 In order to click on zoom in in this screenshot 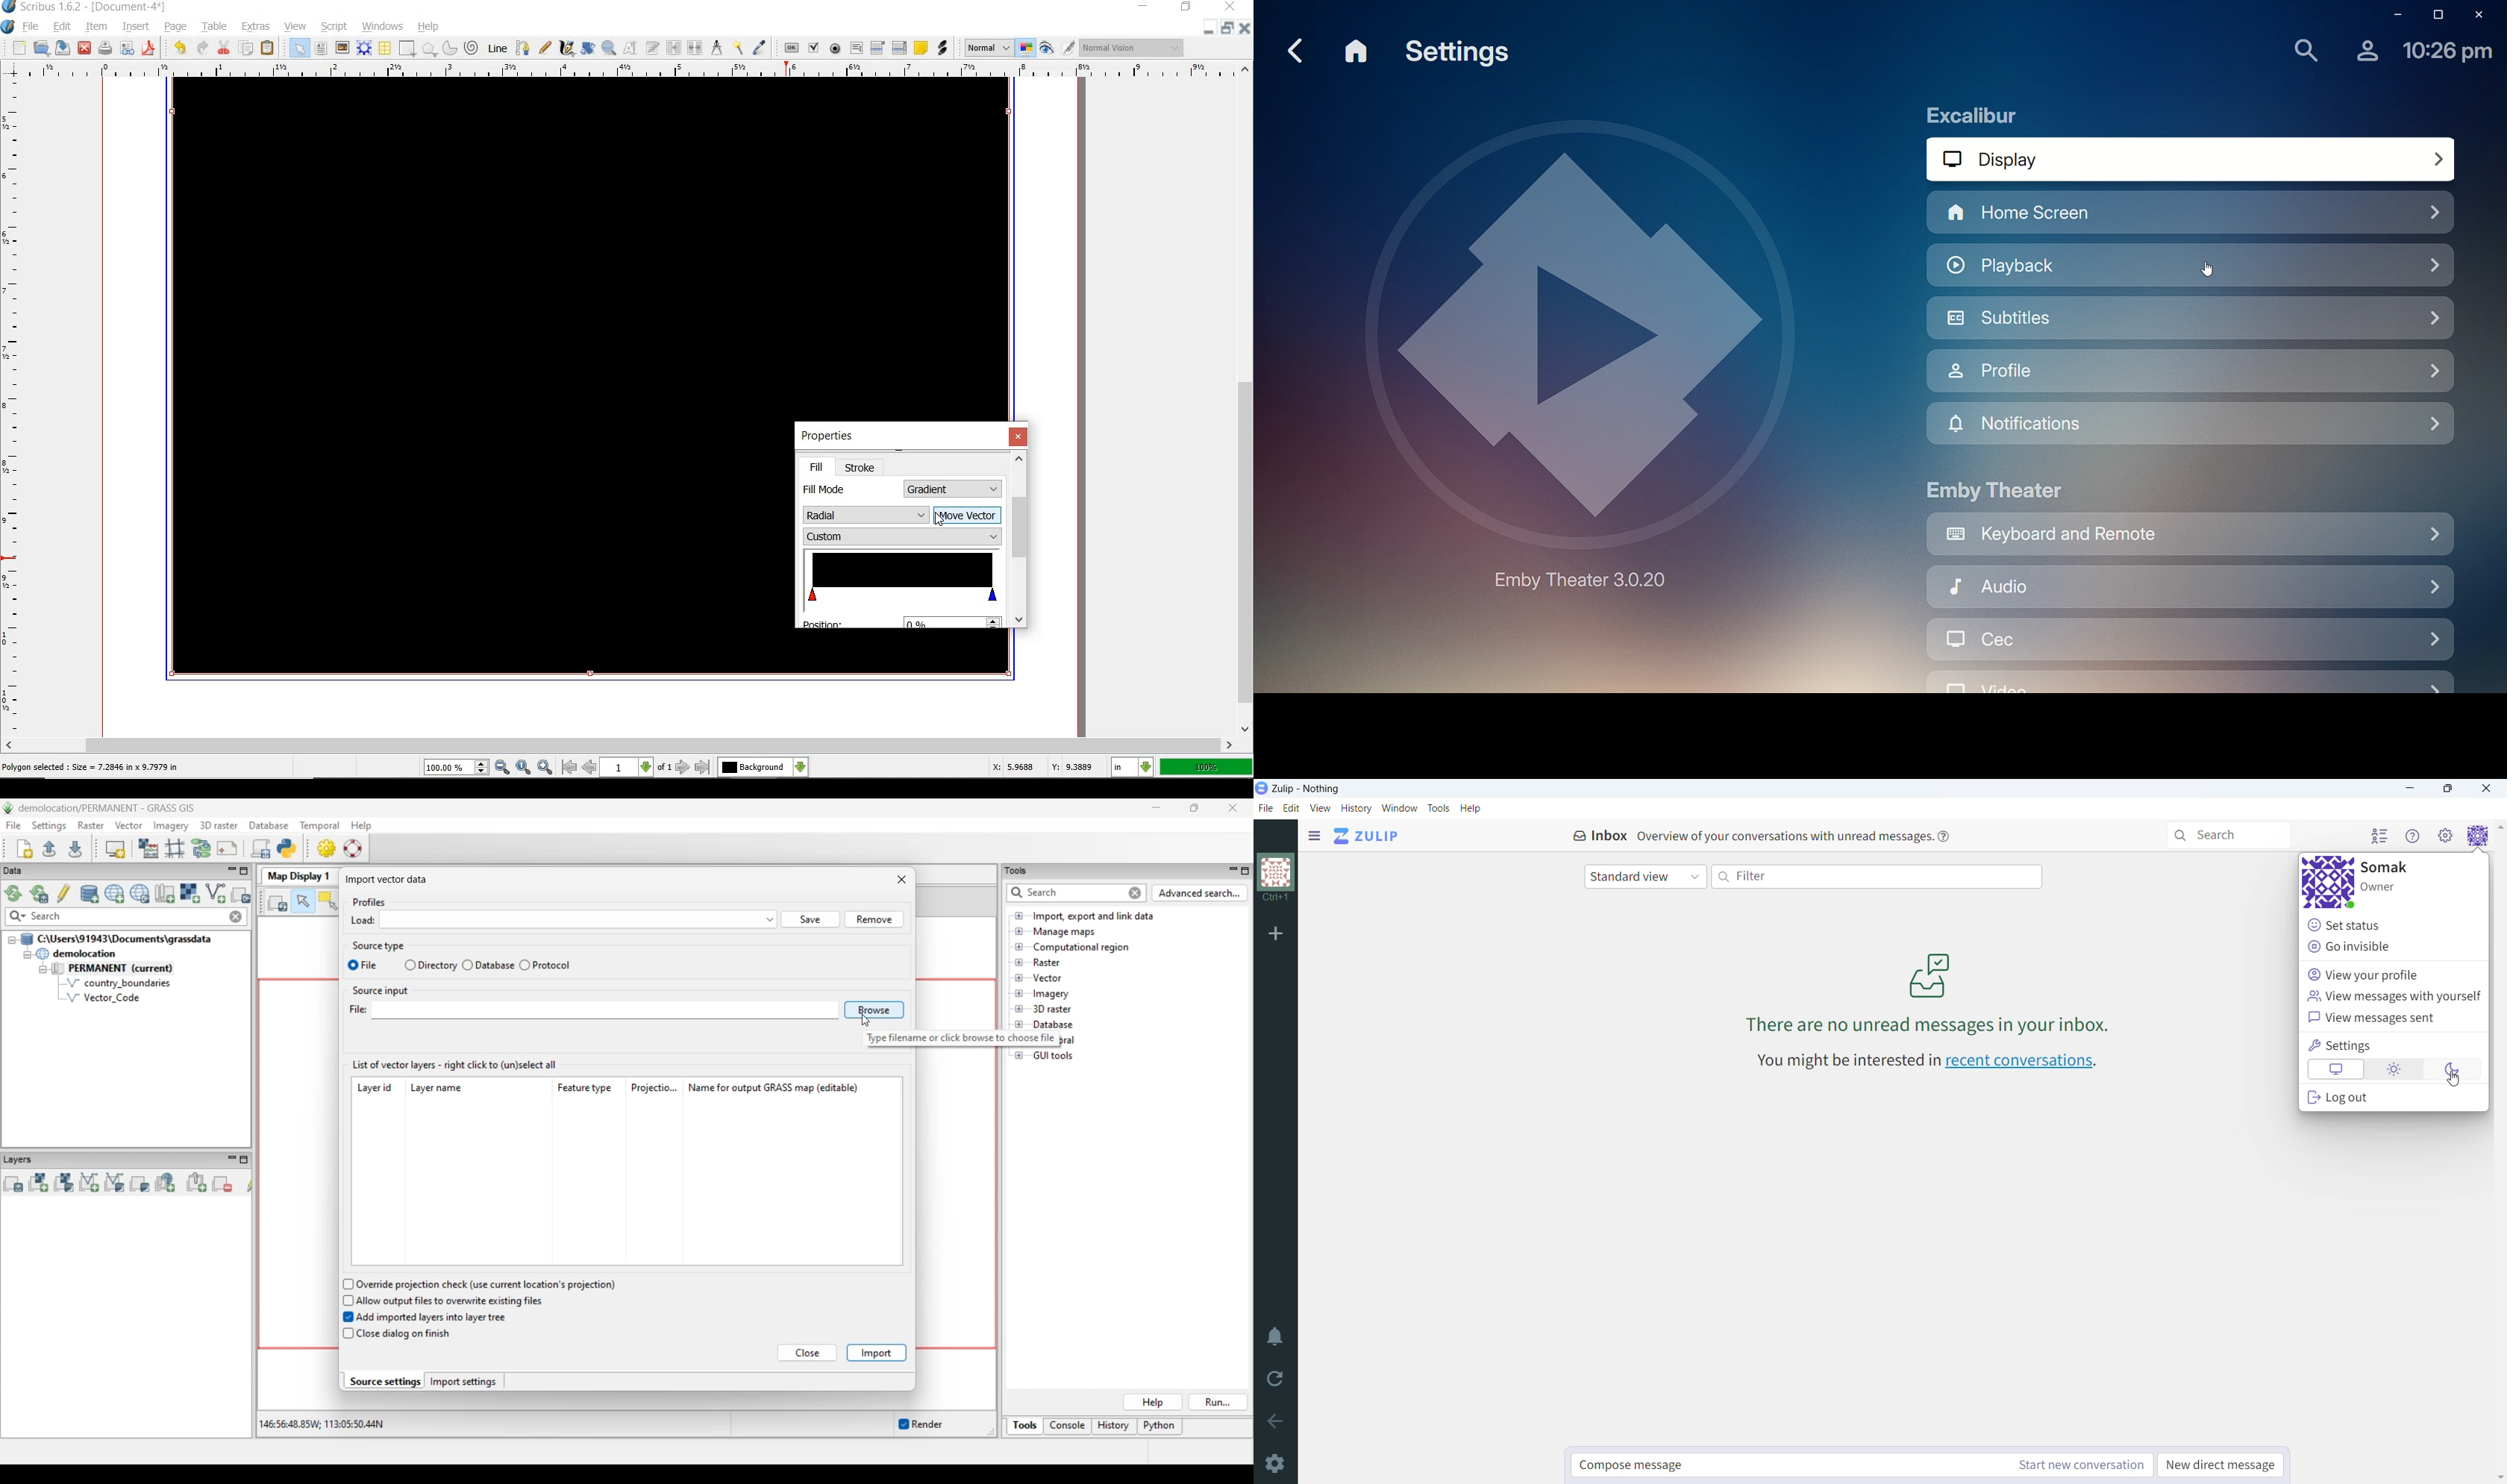, I will do `click(545, 767)`.